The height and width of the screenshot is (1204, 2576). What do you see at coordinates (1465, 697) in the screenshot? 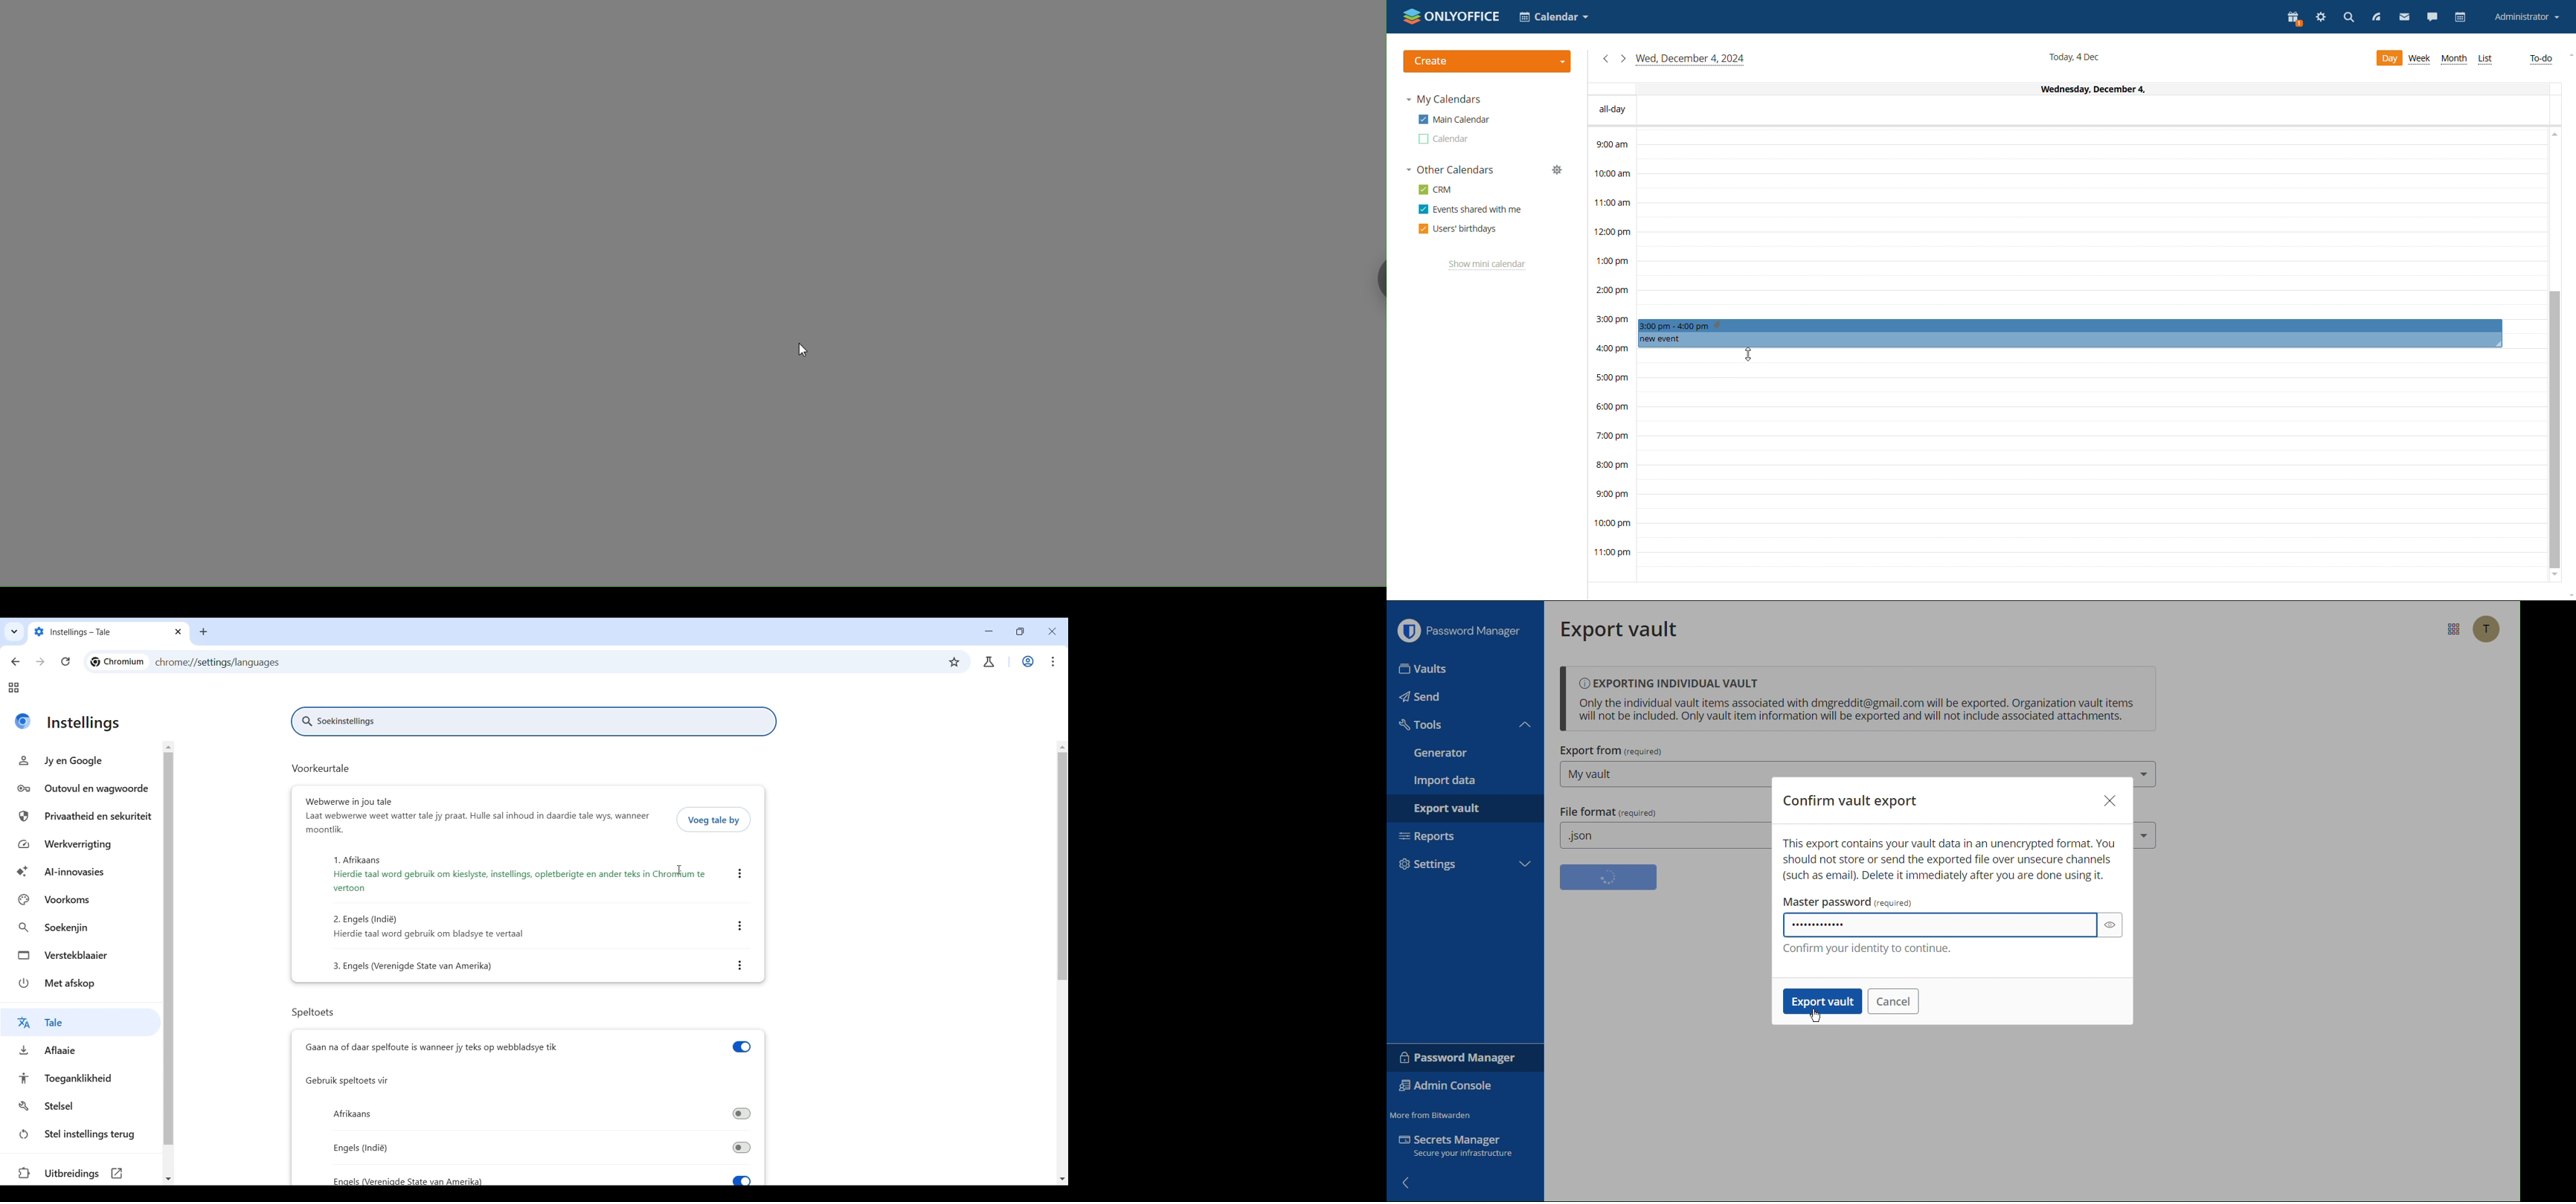
I see `Send` at bounding box center [1465, 697].